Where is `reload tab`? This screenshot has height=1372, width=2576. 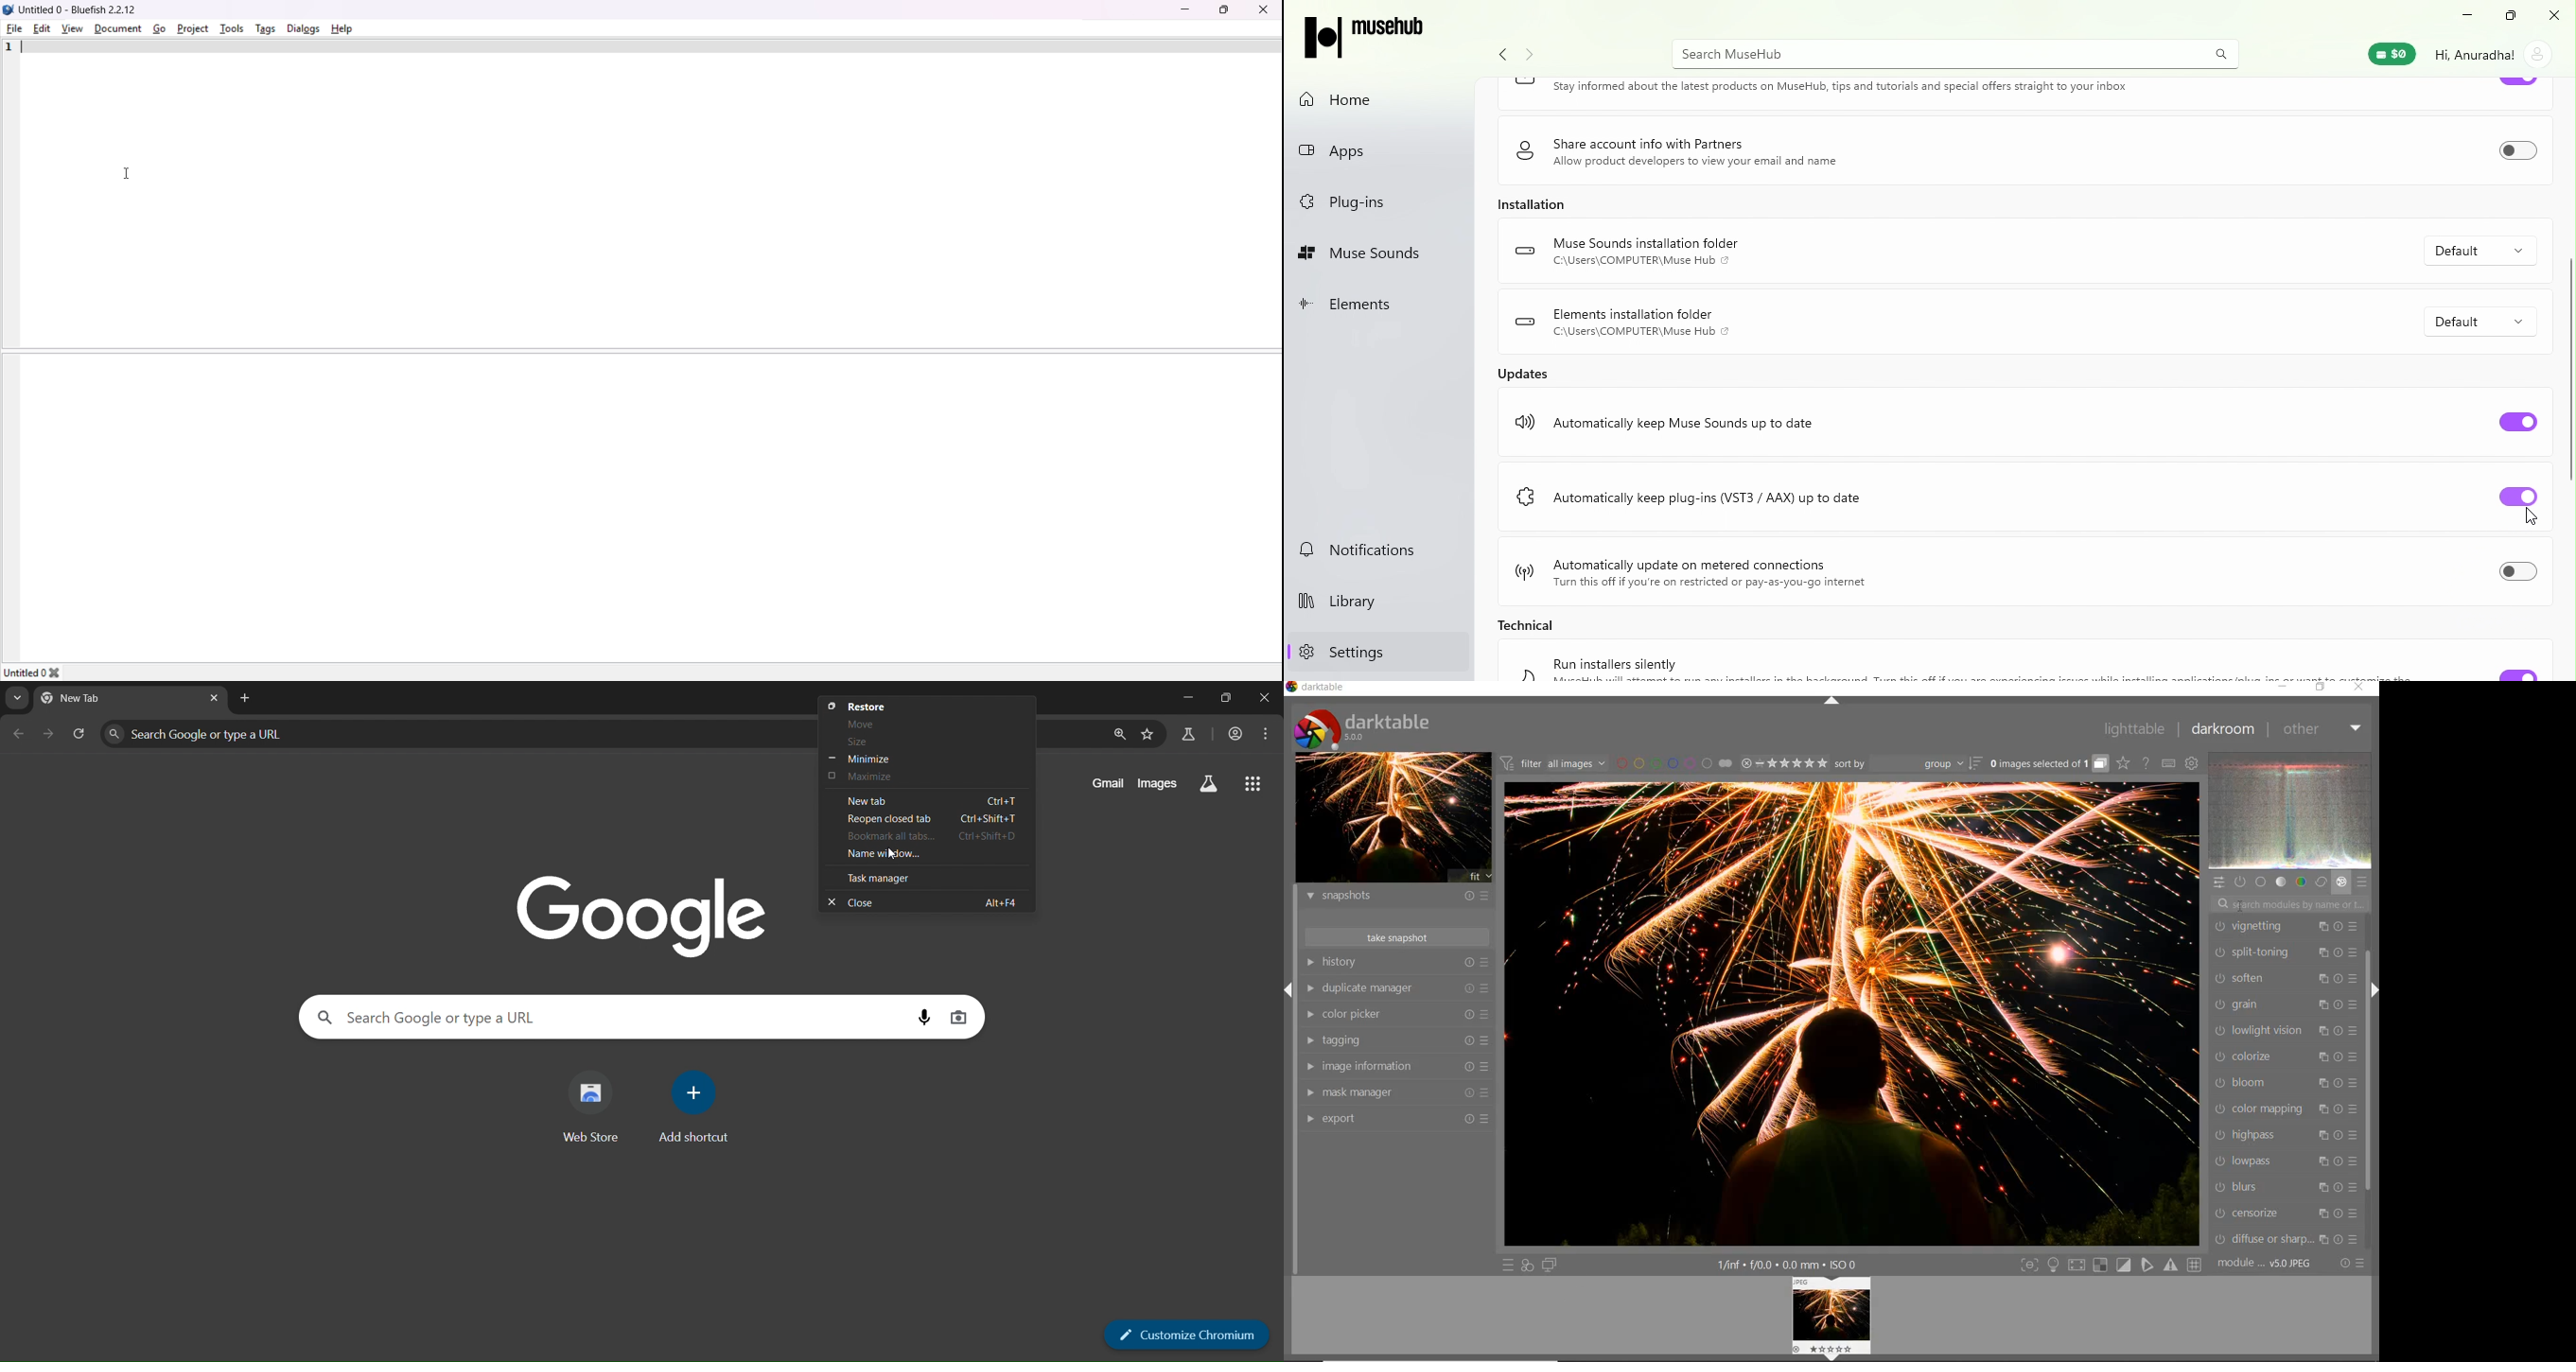
reload tab is located at coordinates (81, 733).